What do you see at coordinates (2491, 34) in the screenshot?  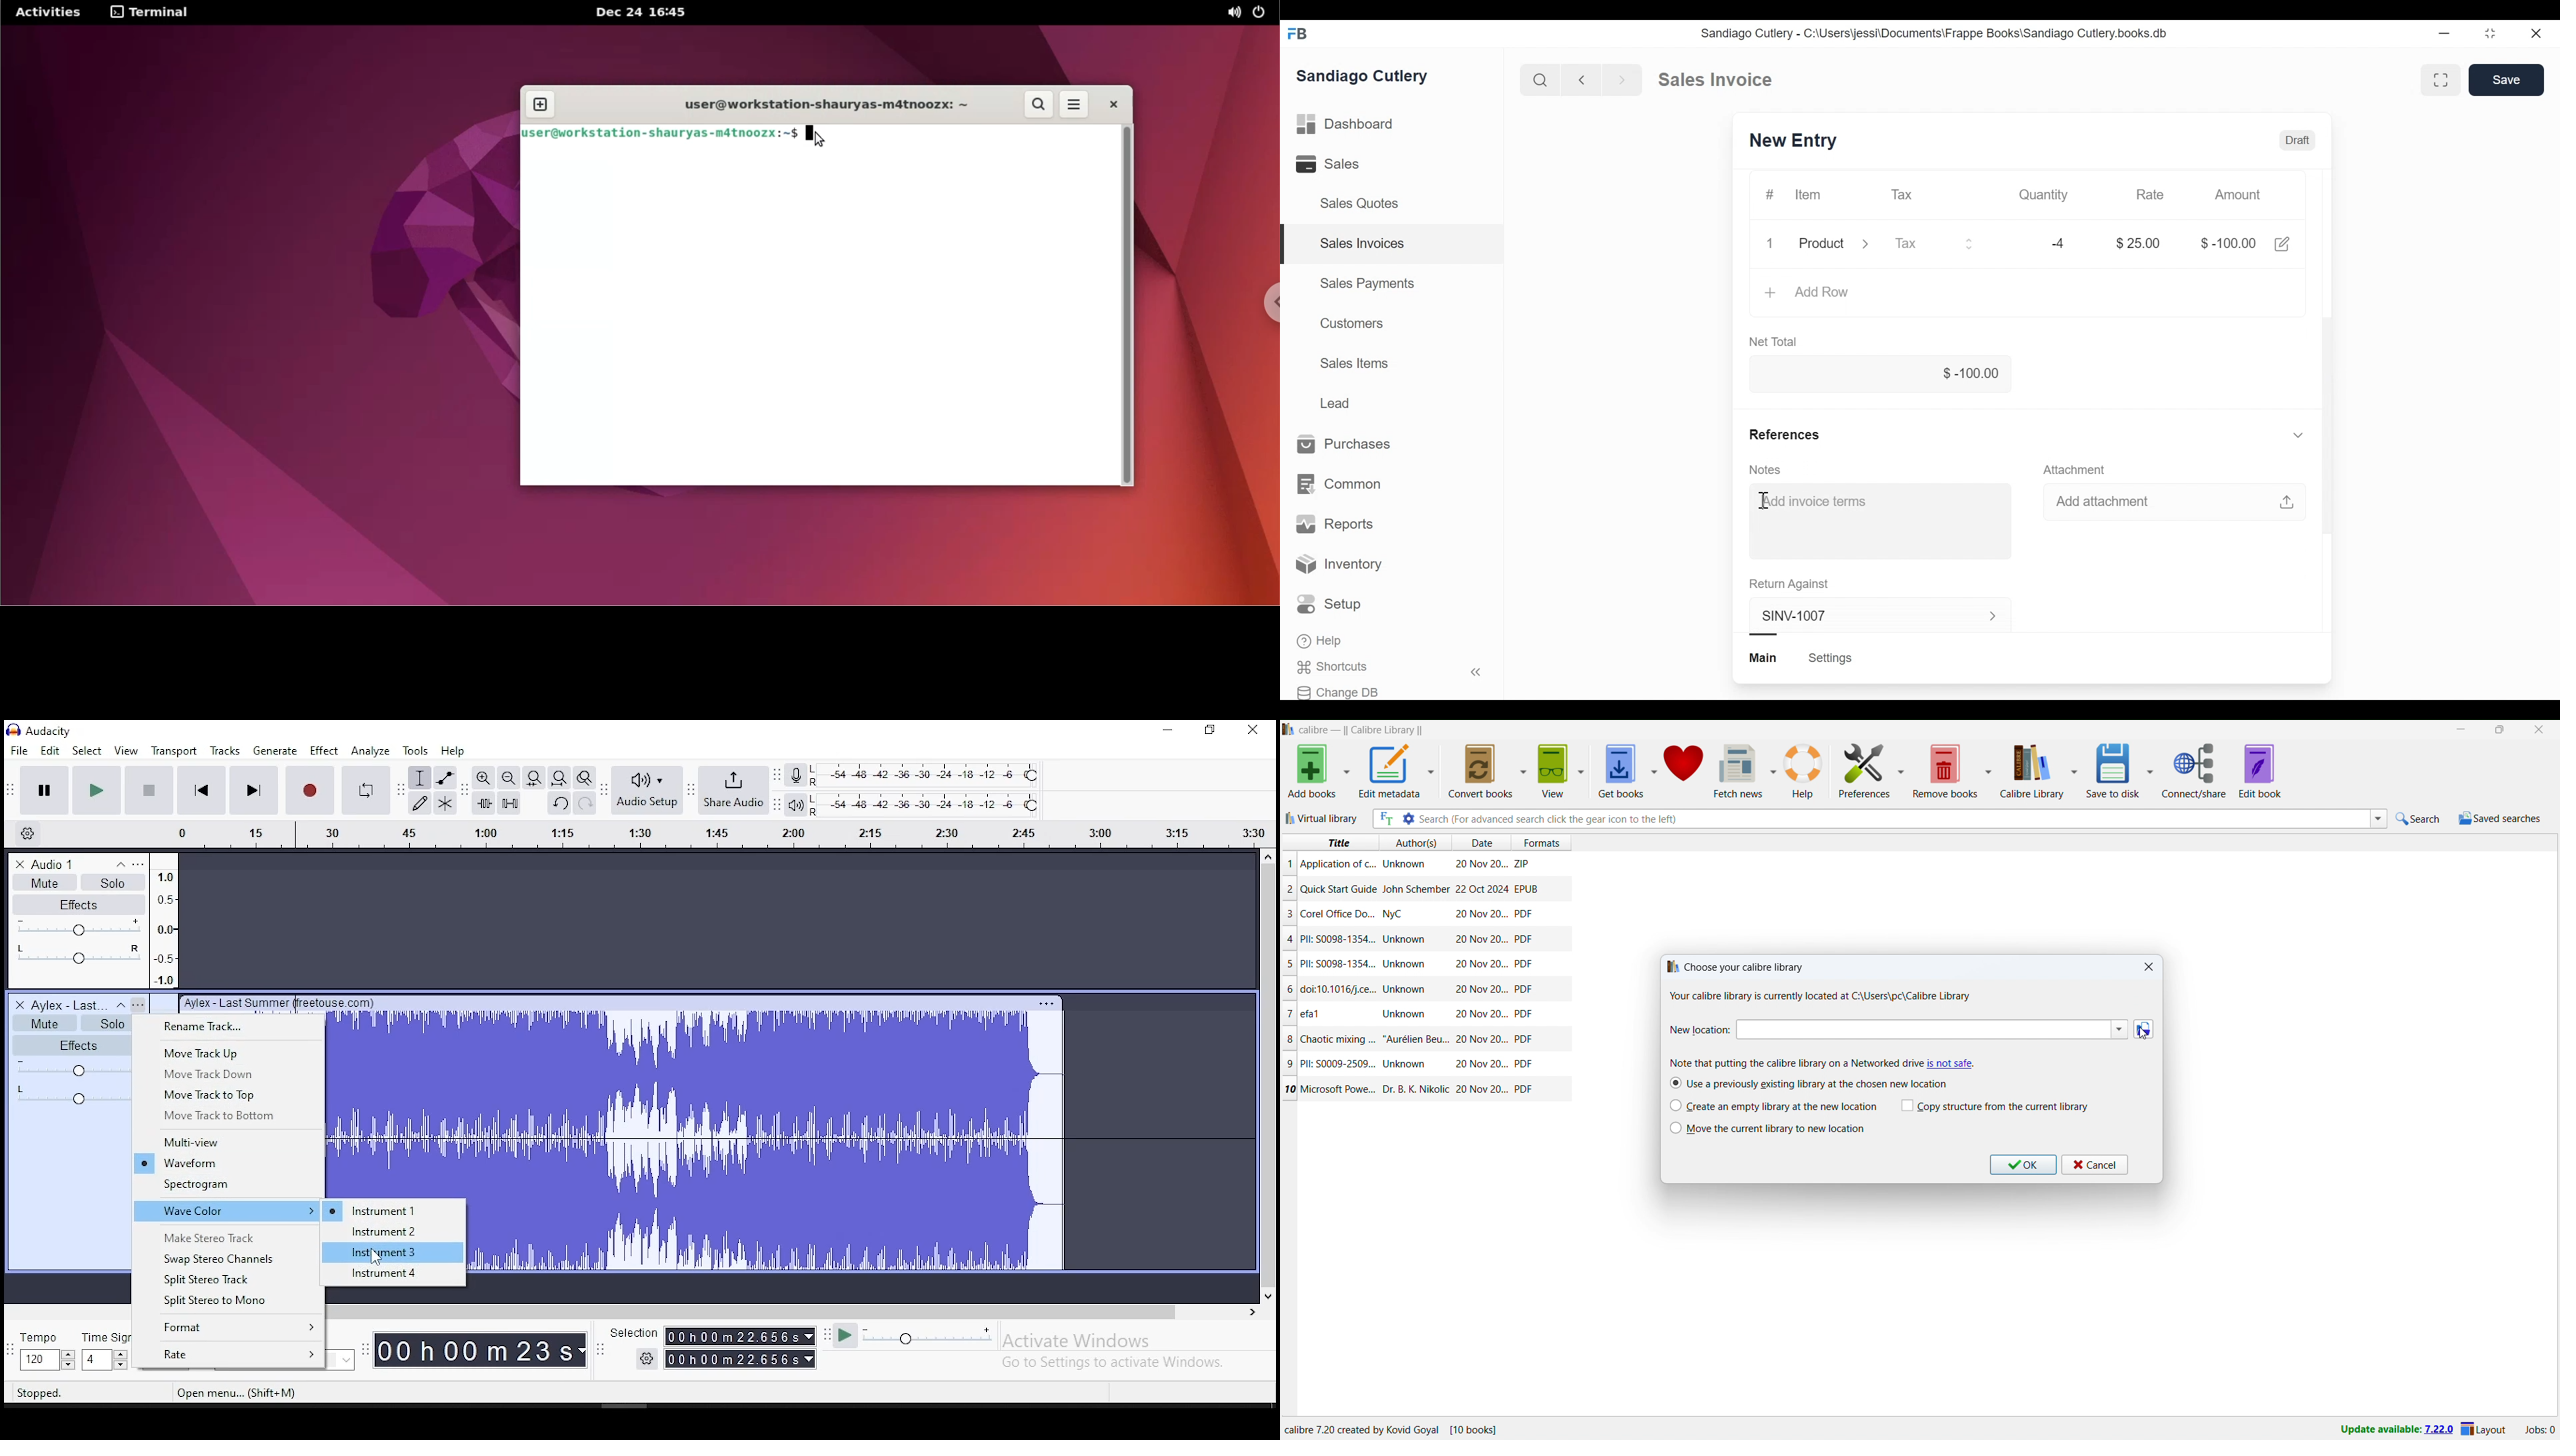 I see `Toggle between form and full width` at bounding box center [2491, 34].